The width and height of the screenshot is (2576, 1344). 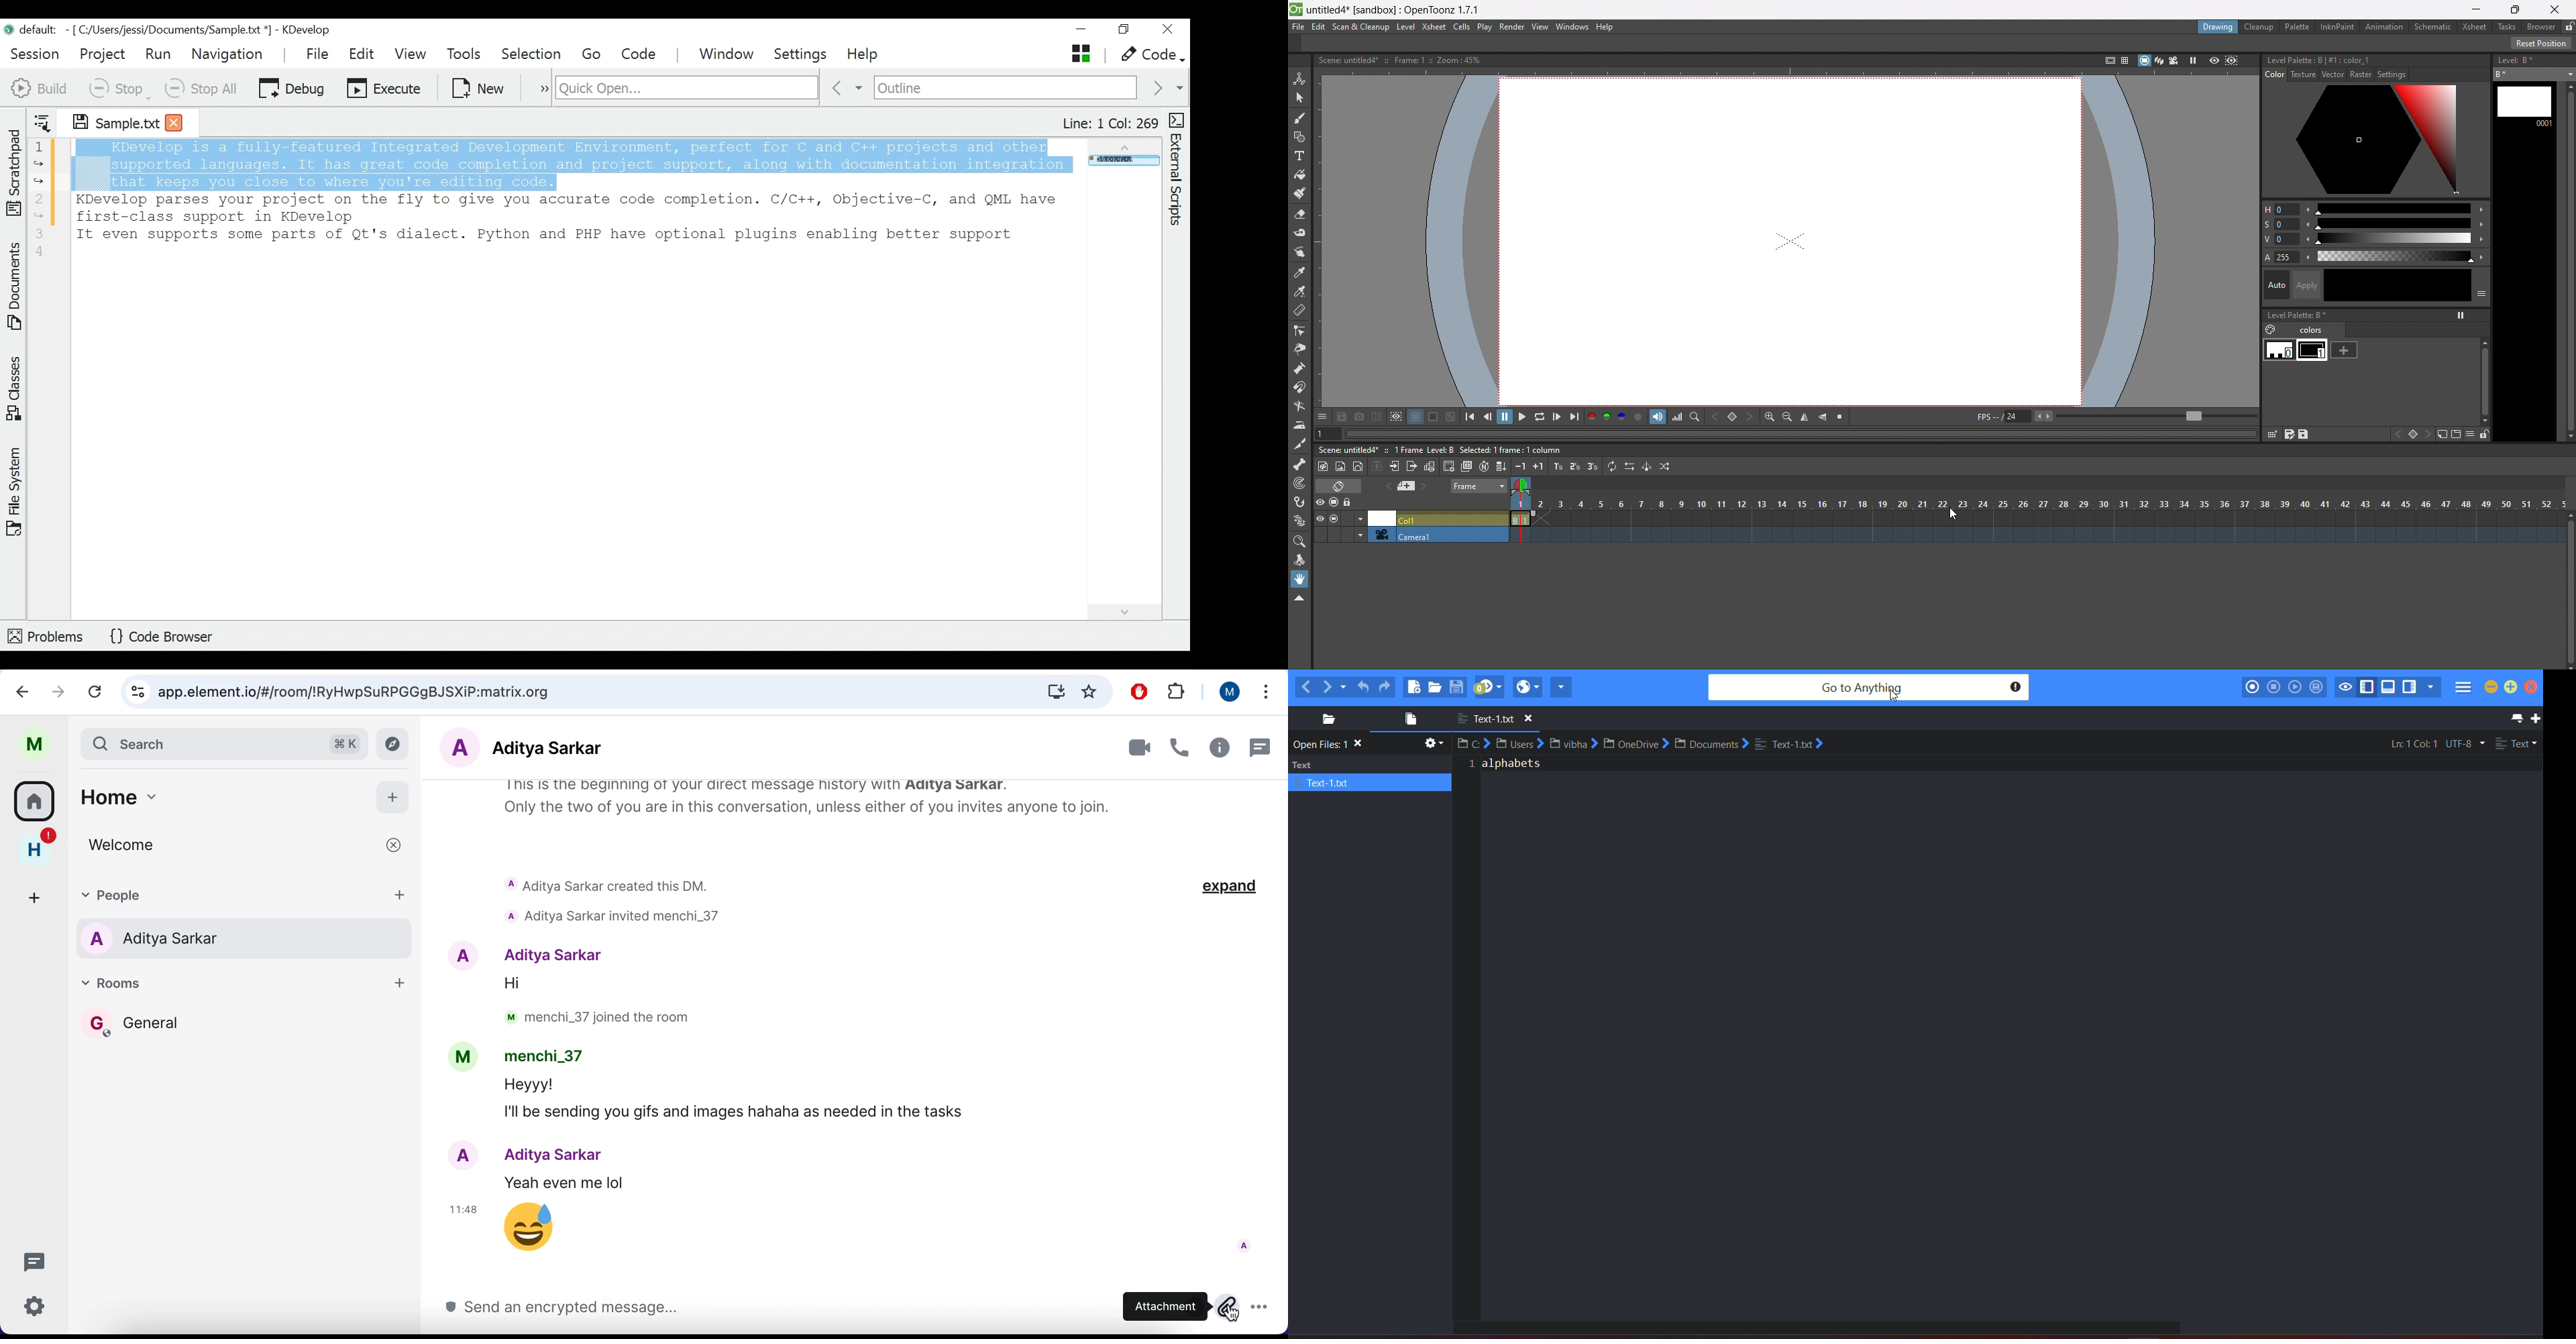 What do you see at coordinates (1174, 751) in the screenshot?
I see `call` at bounding box center [1174, 751].